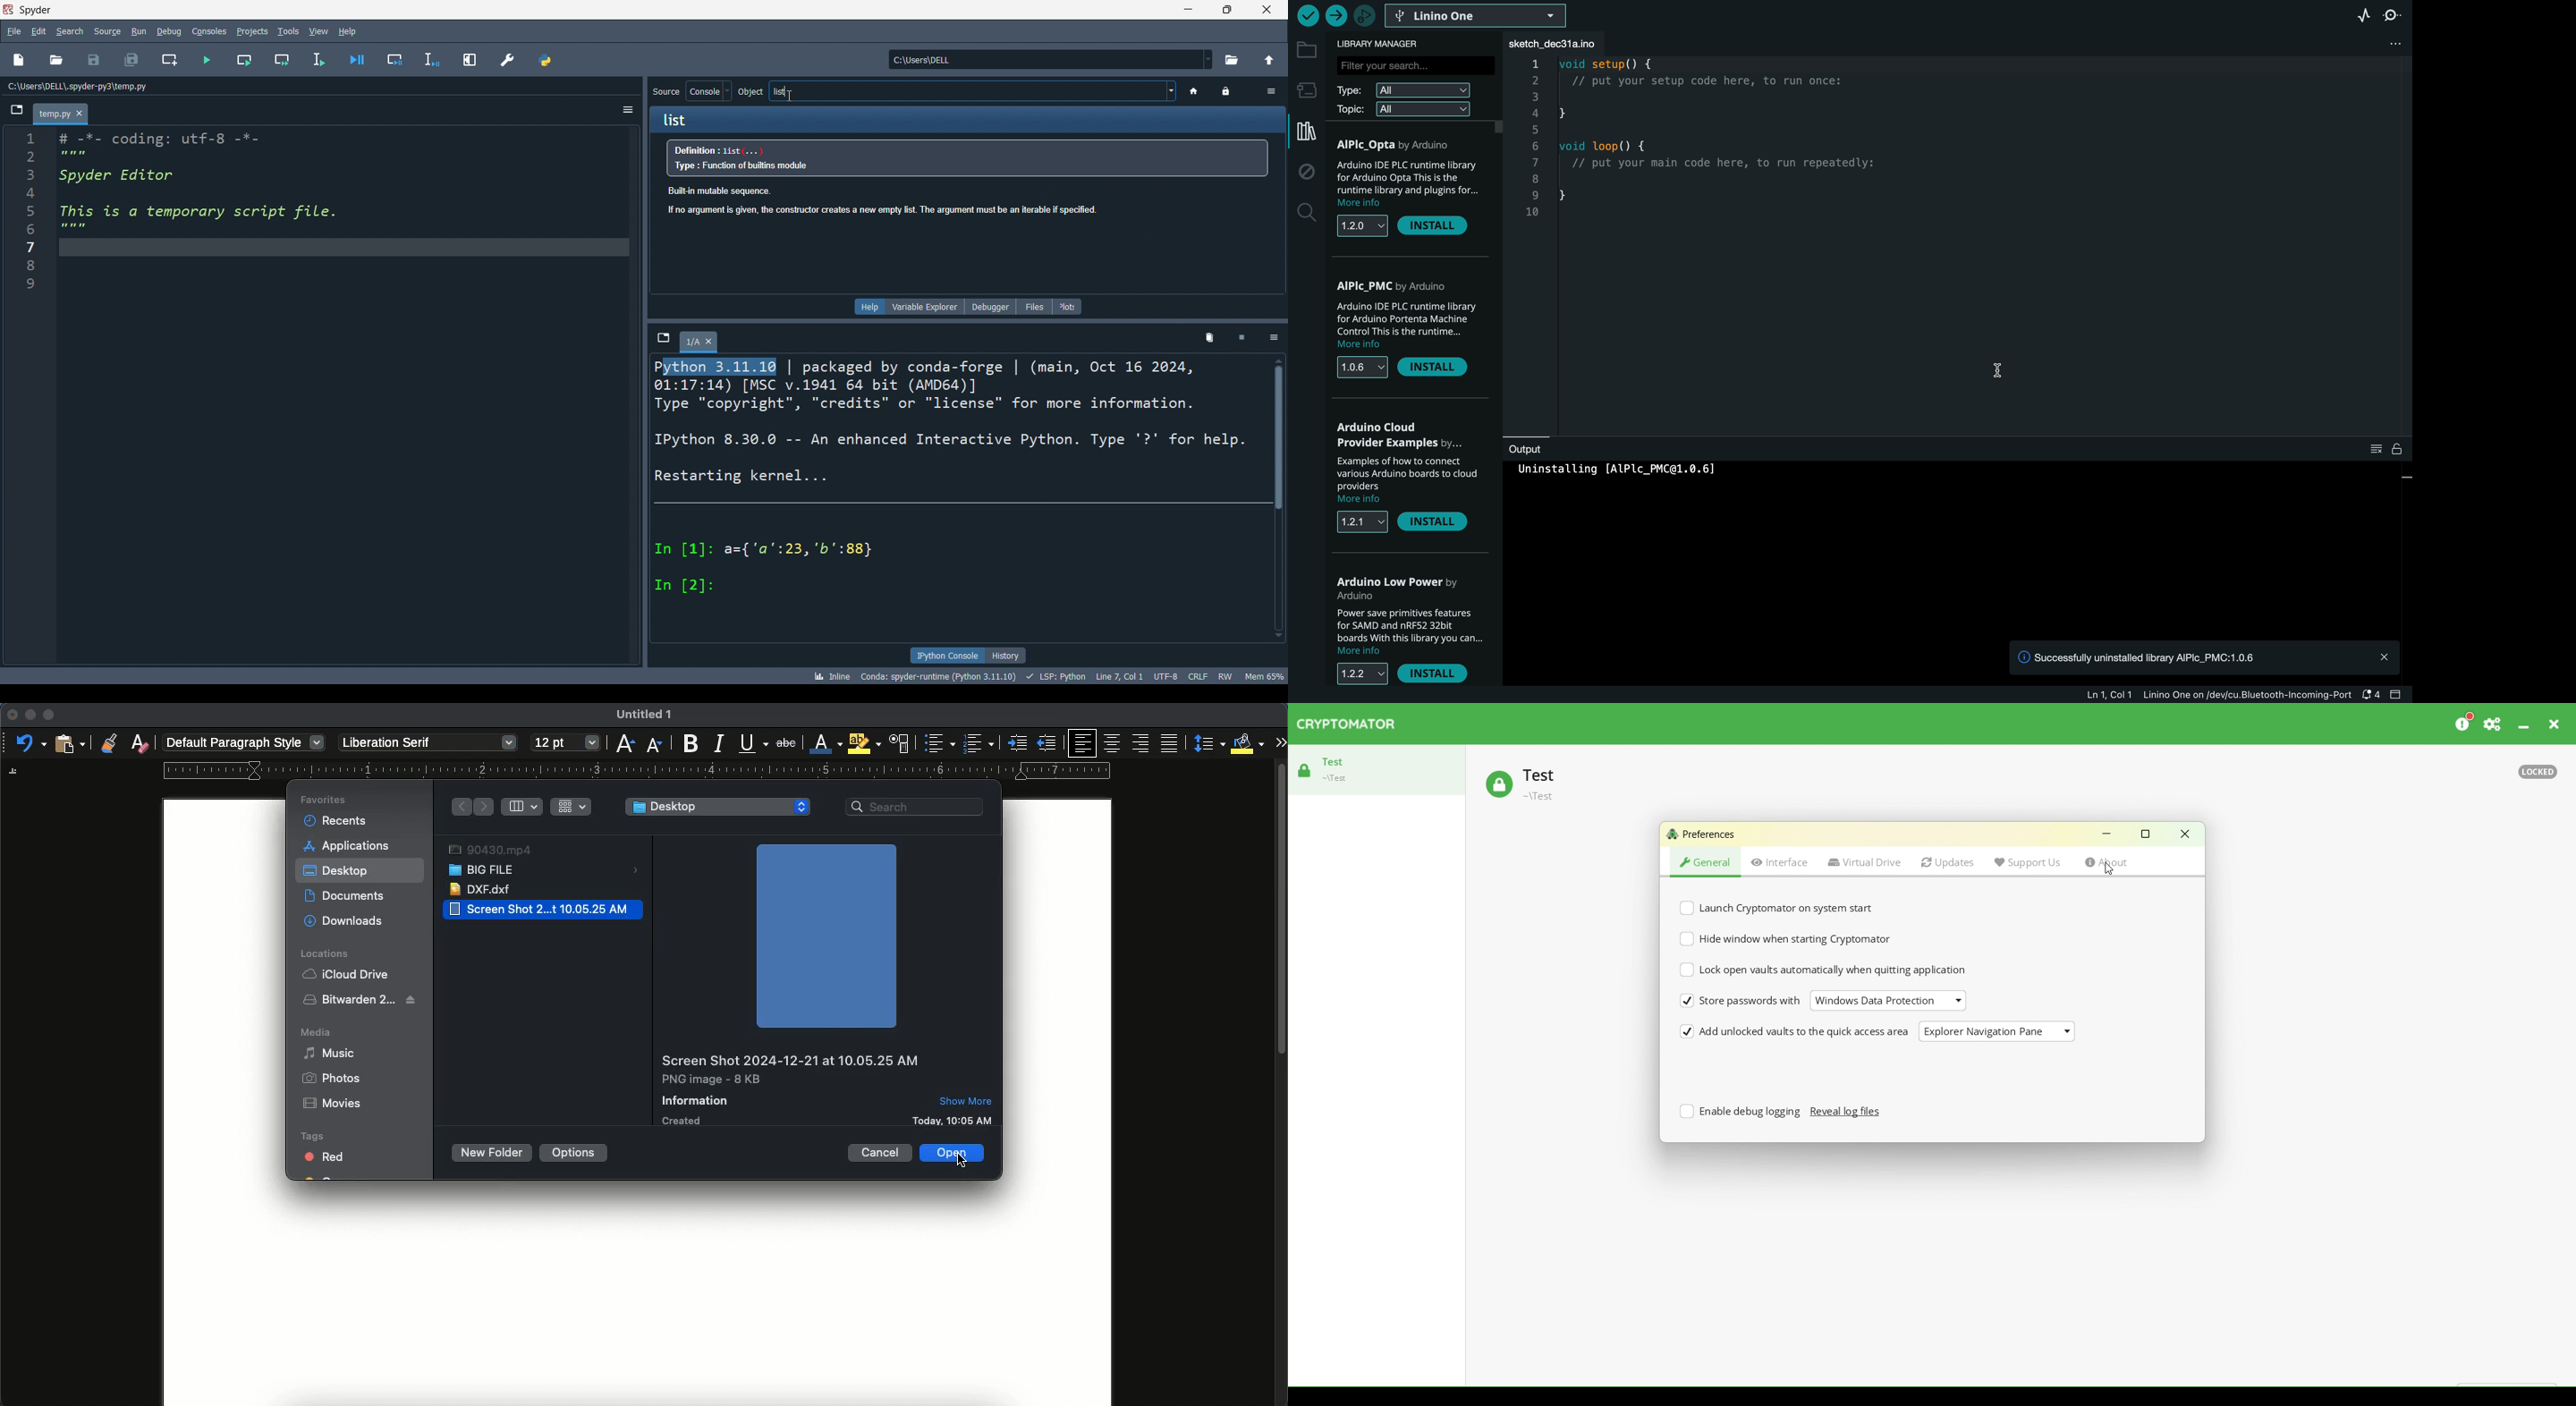 The height and width of the screenshot is (1428, 2576). Describe the element at coordinates (1228, 61) in the screenshot. I see `open directory` at that location.